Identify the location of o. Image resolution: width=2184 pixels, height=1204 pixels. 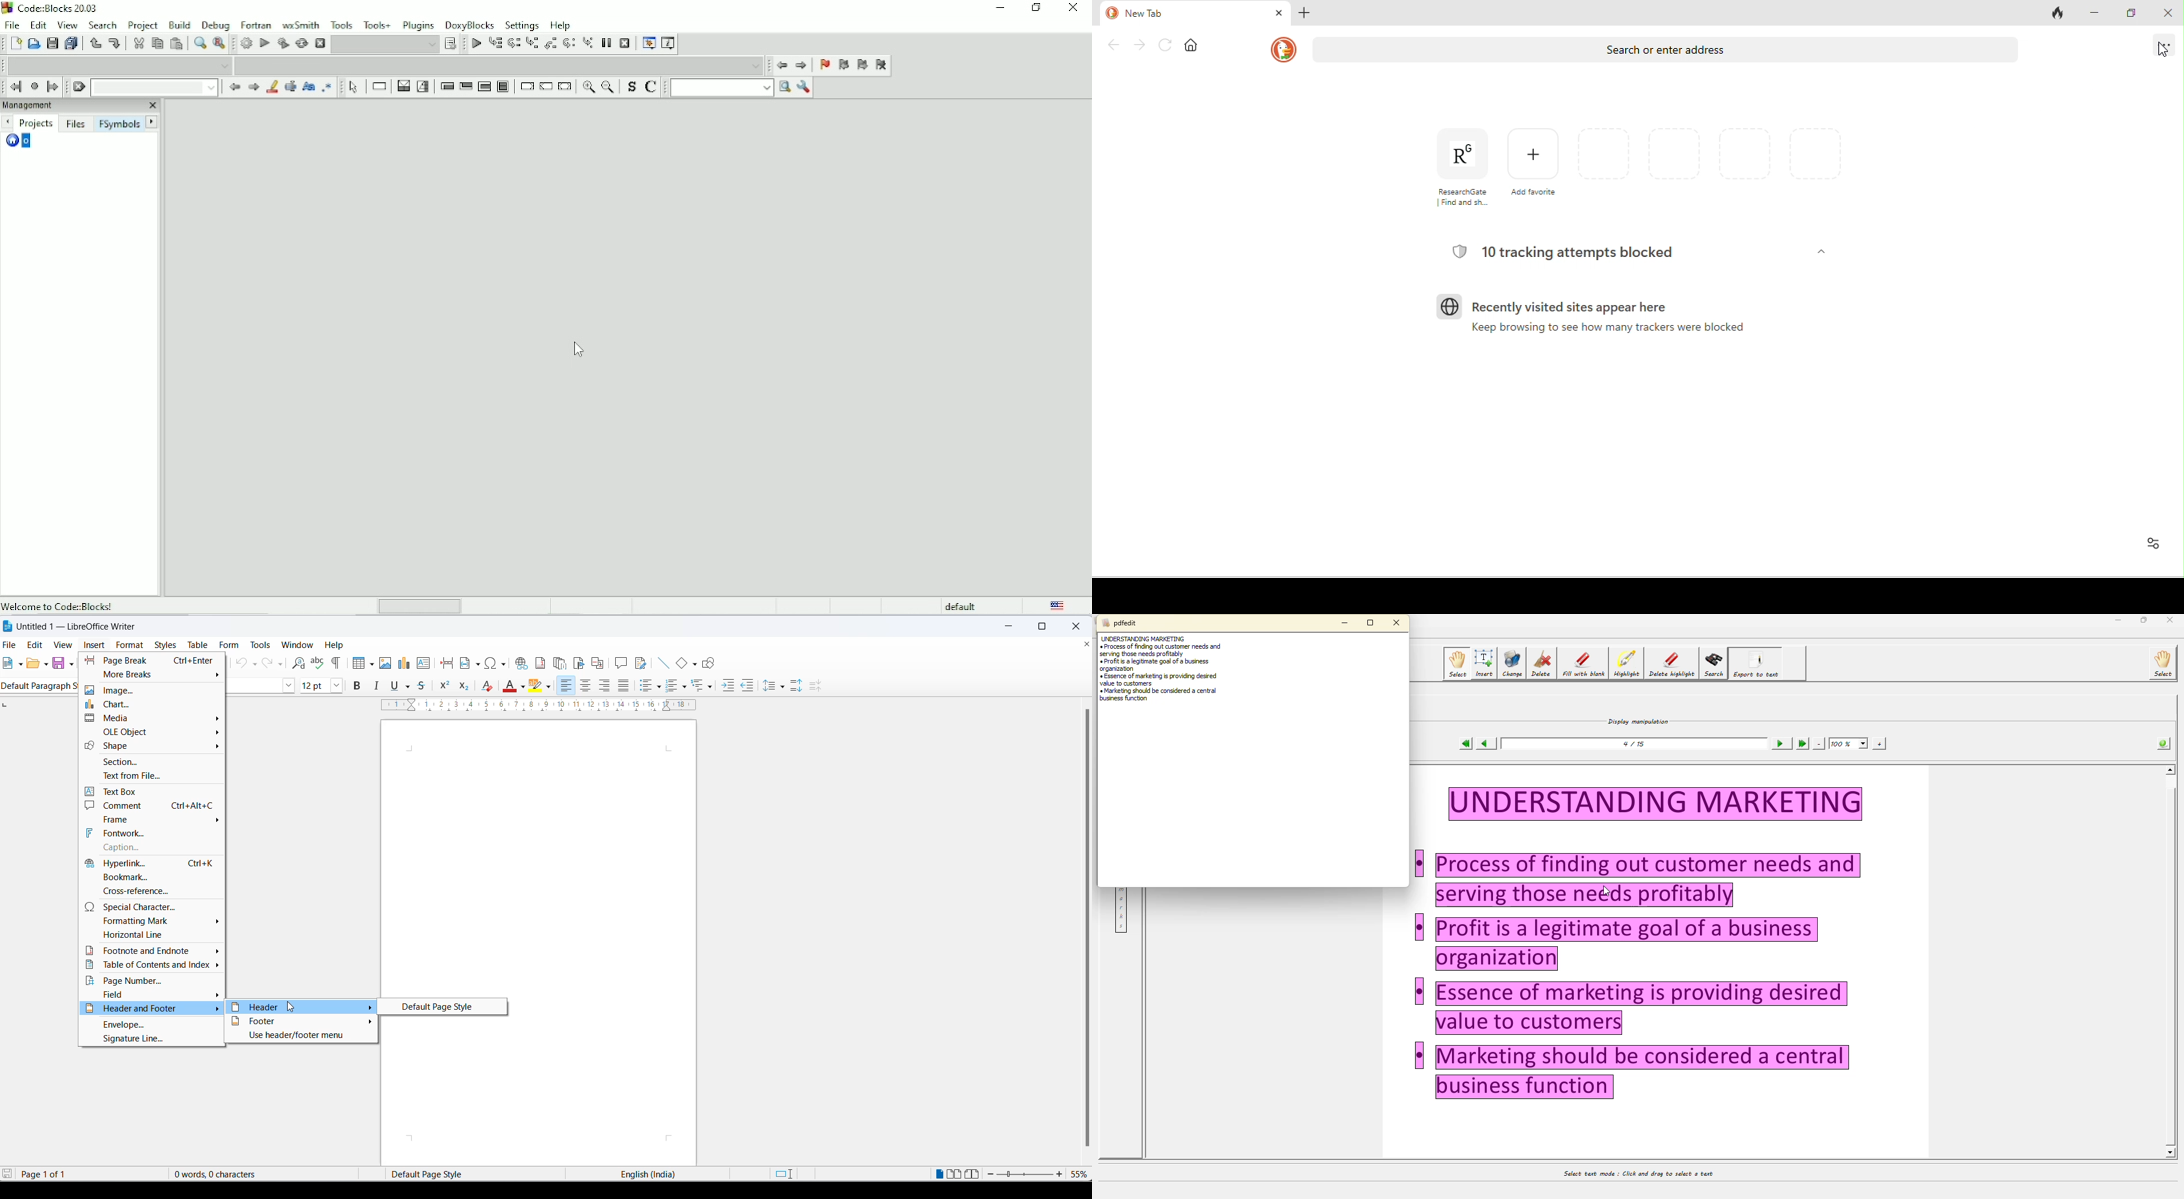
(21, 142).